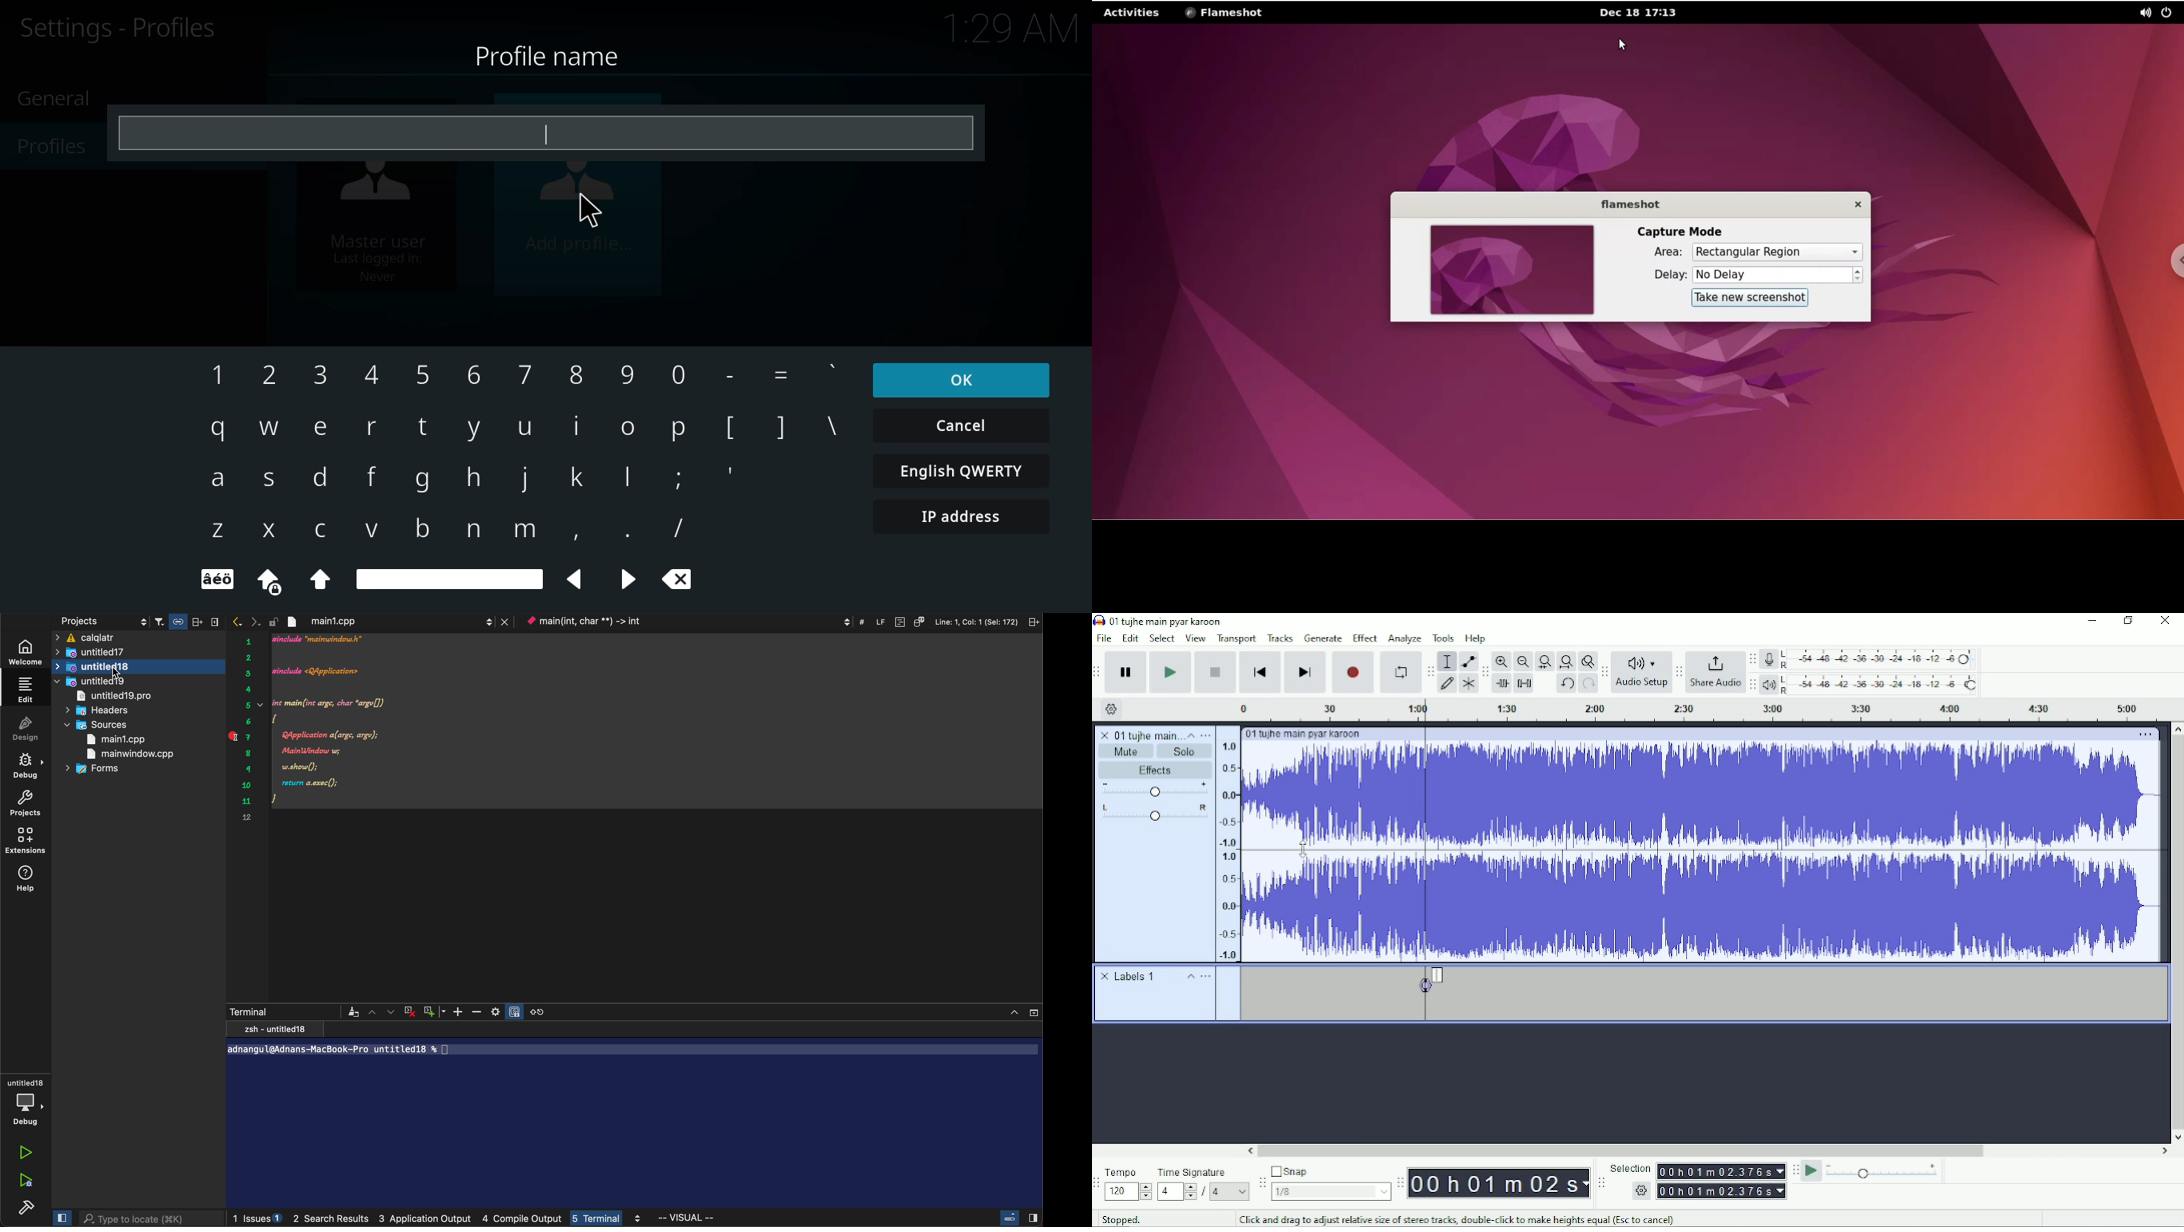 The width and height of the screenshot is (2184, 1232). What do you see at coordinates (26, 841) in the screenshot?
I see `extensions` at bounding box center [26, 841].